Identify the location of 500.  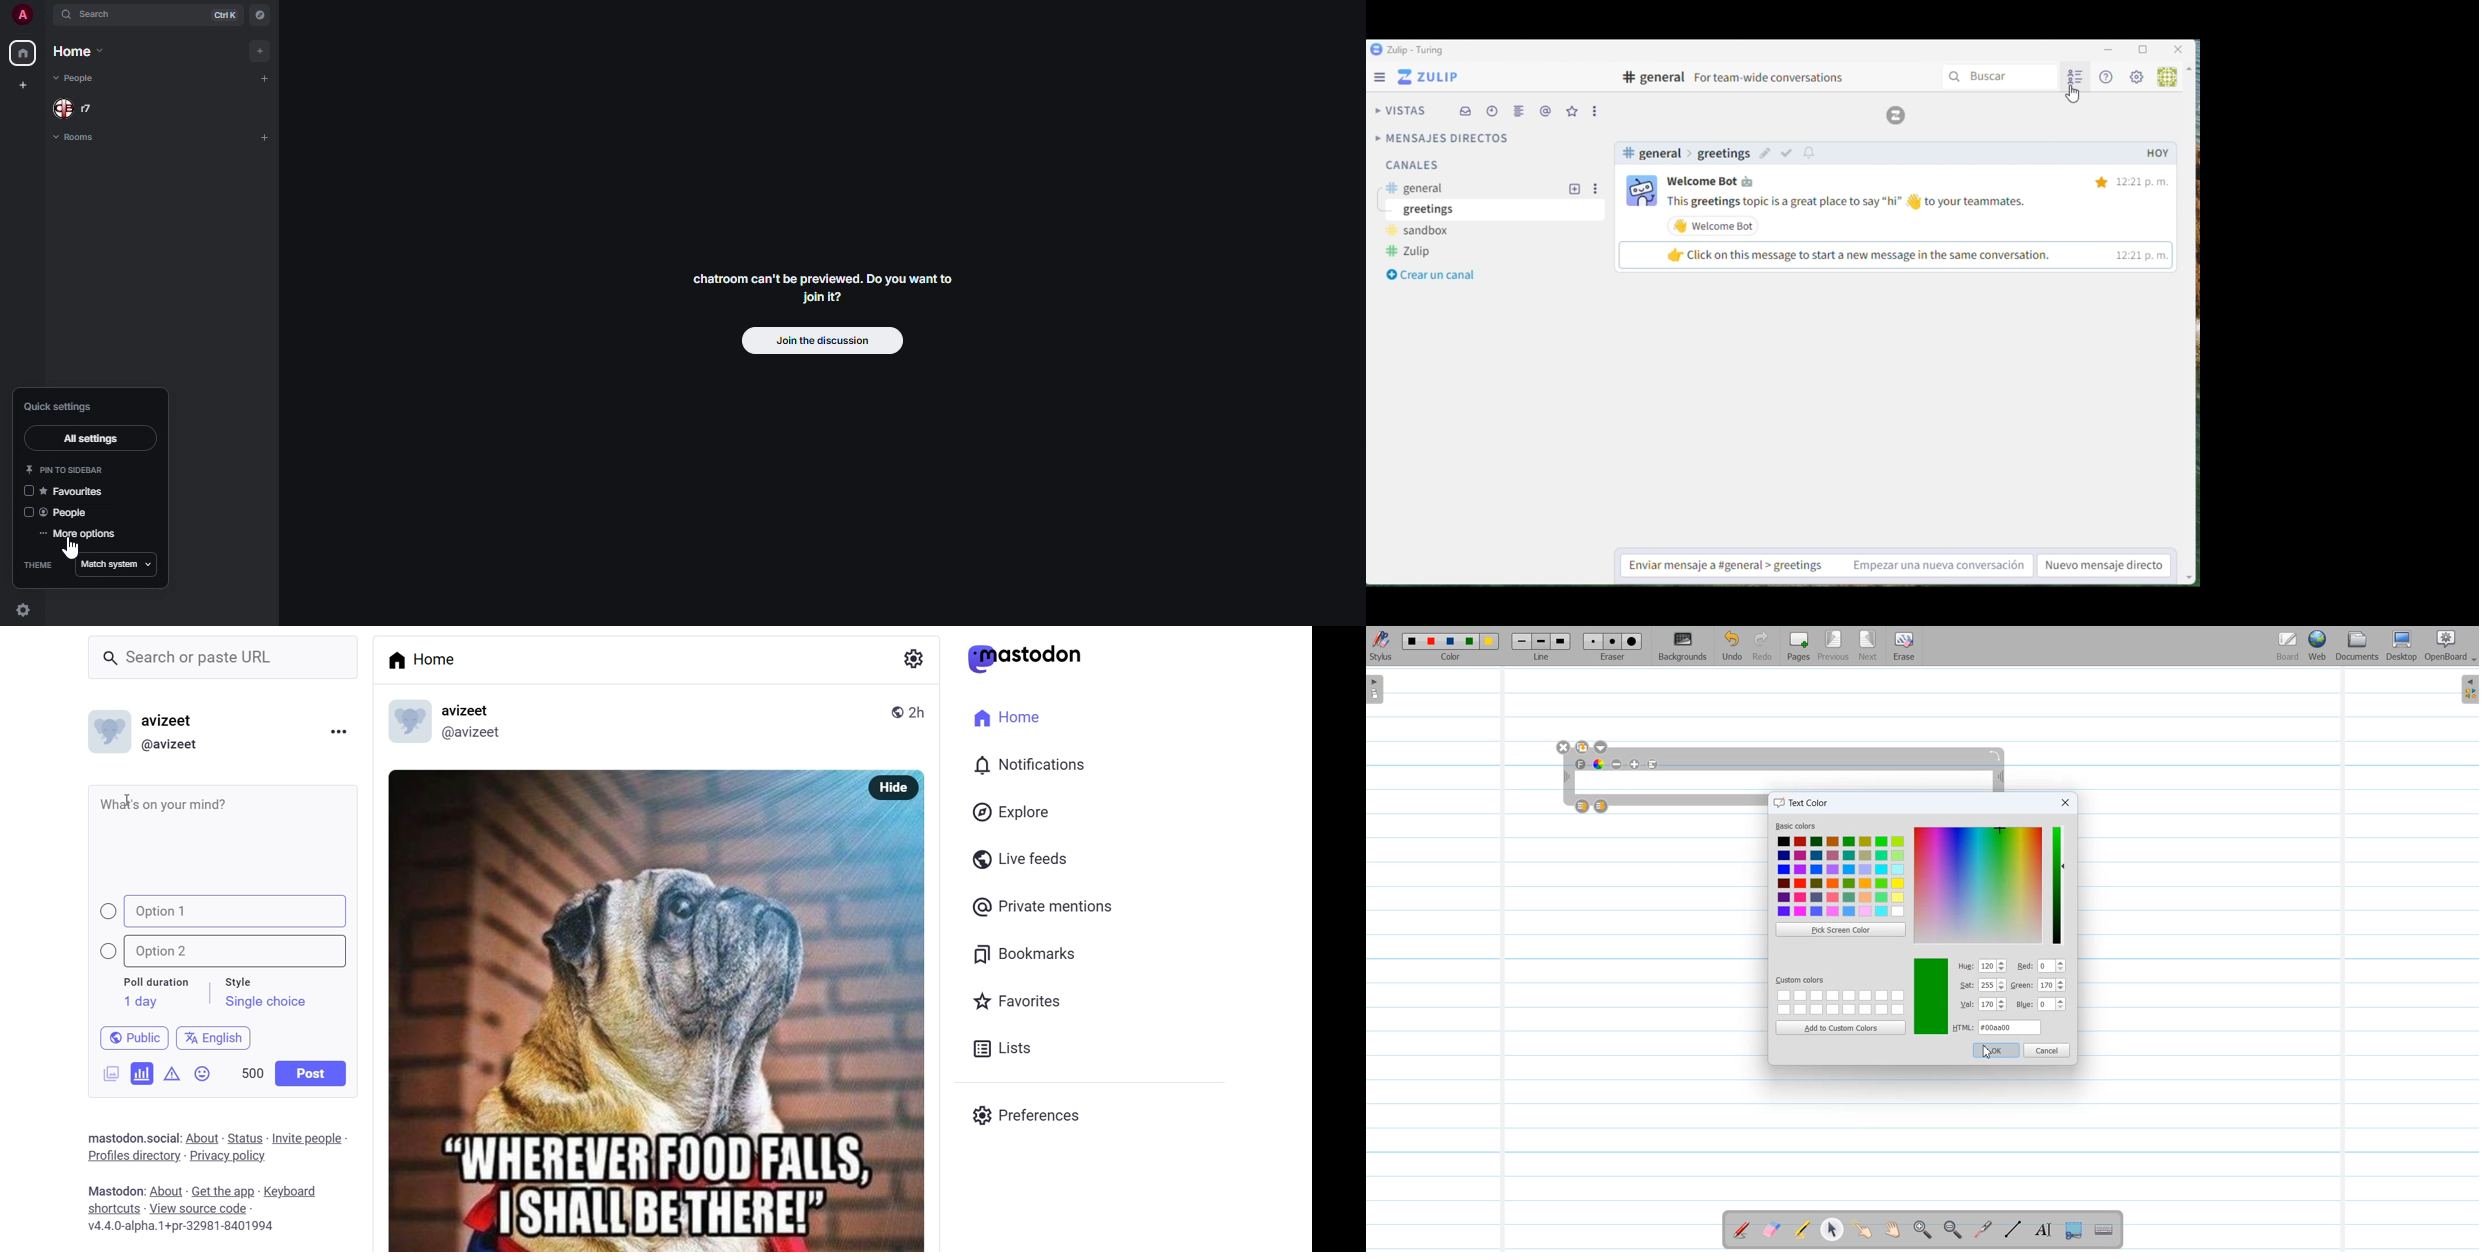
(251, 1070).